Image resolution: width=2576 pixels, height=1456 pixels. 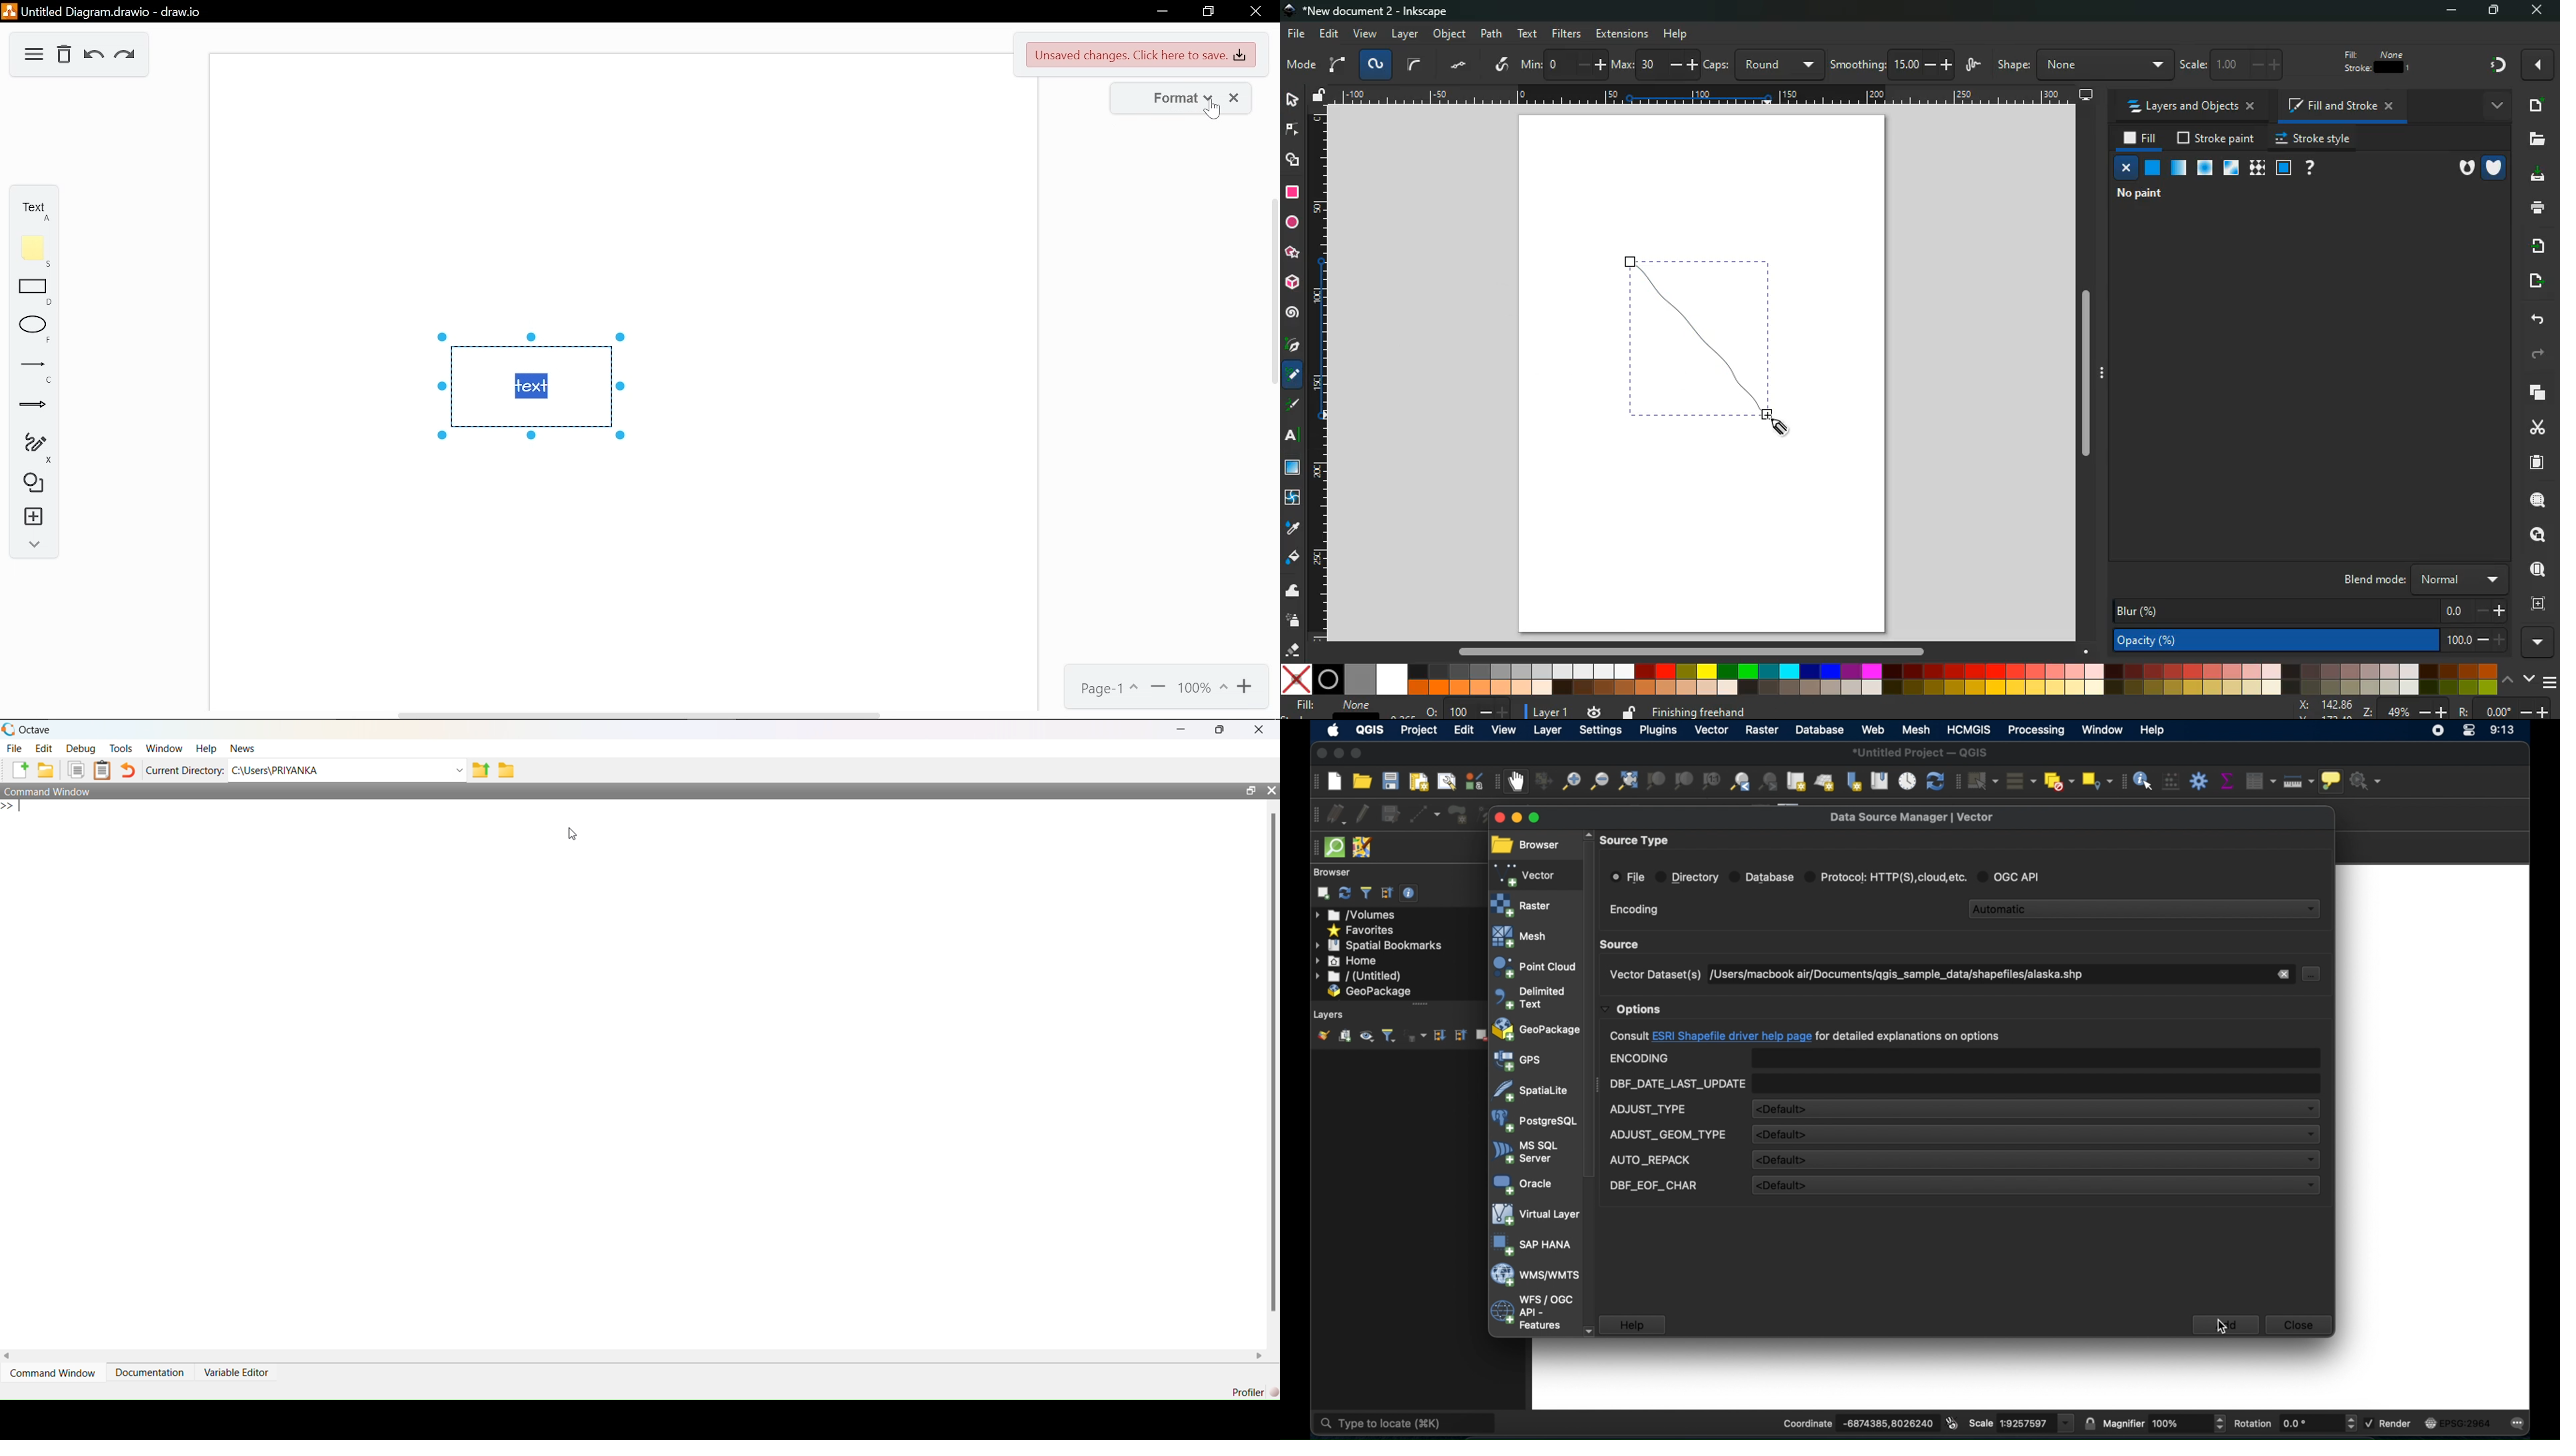 I want to click on smoothing, so click(x=1891, y=64).